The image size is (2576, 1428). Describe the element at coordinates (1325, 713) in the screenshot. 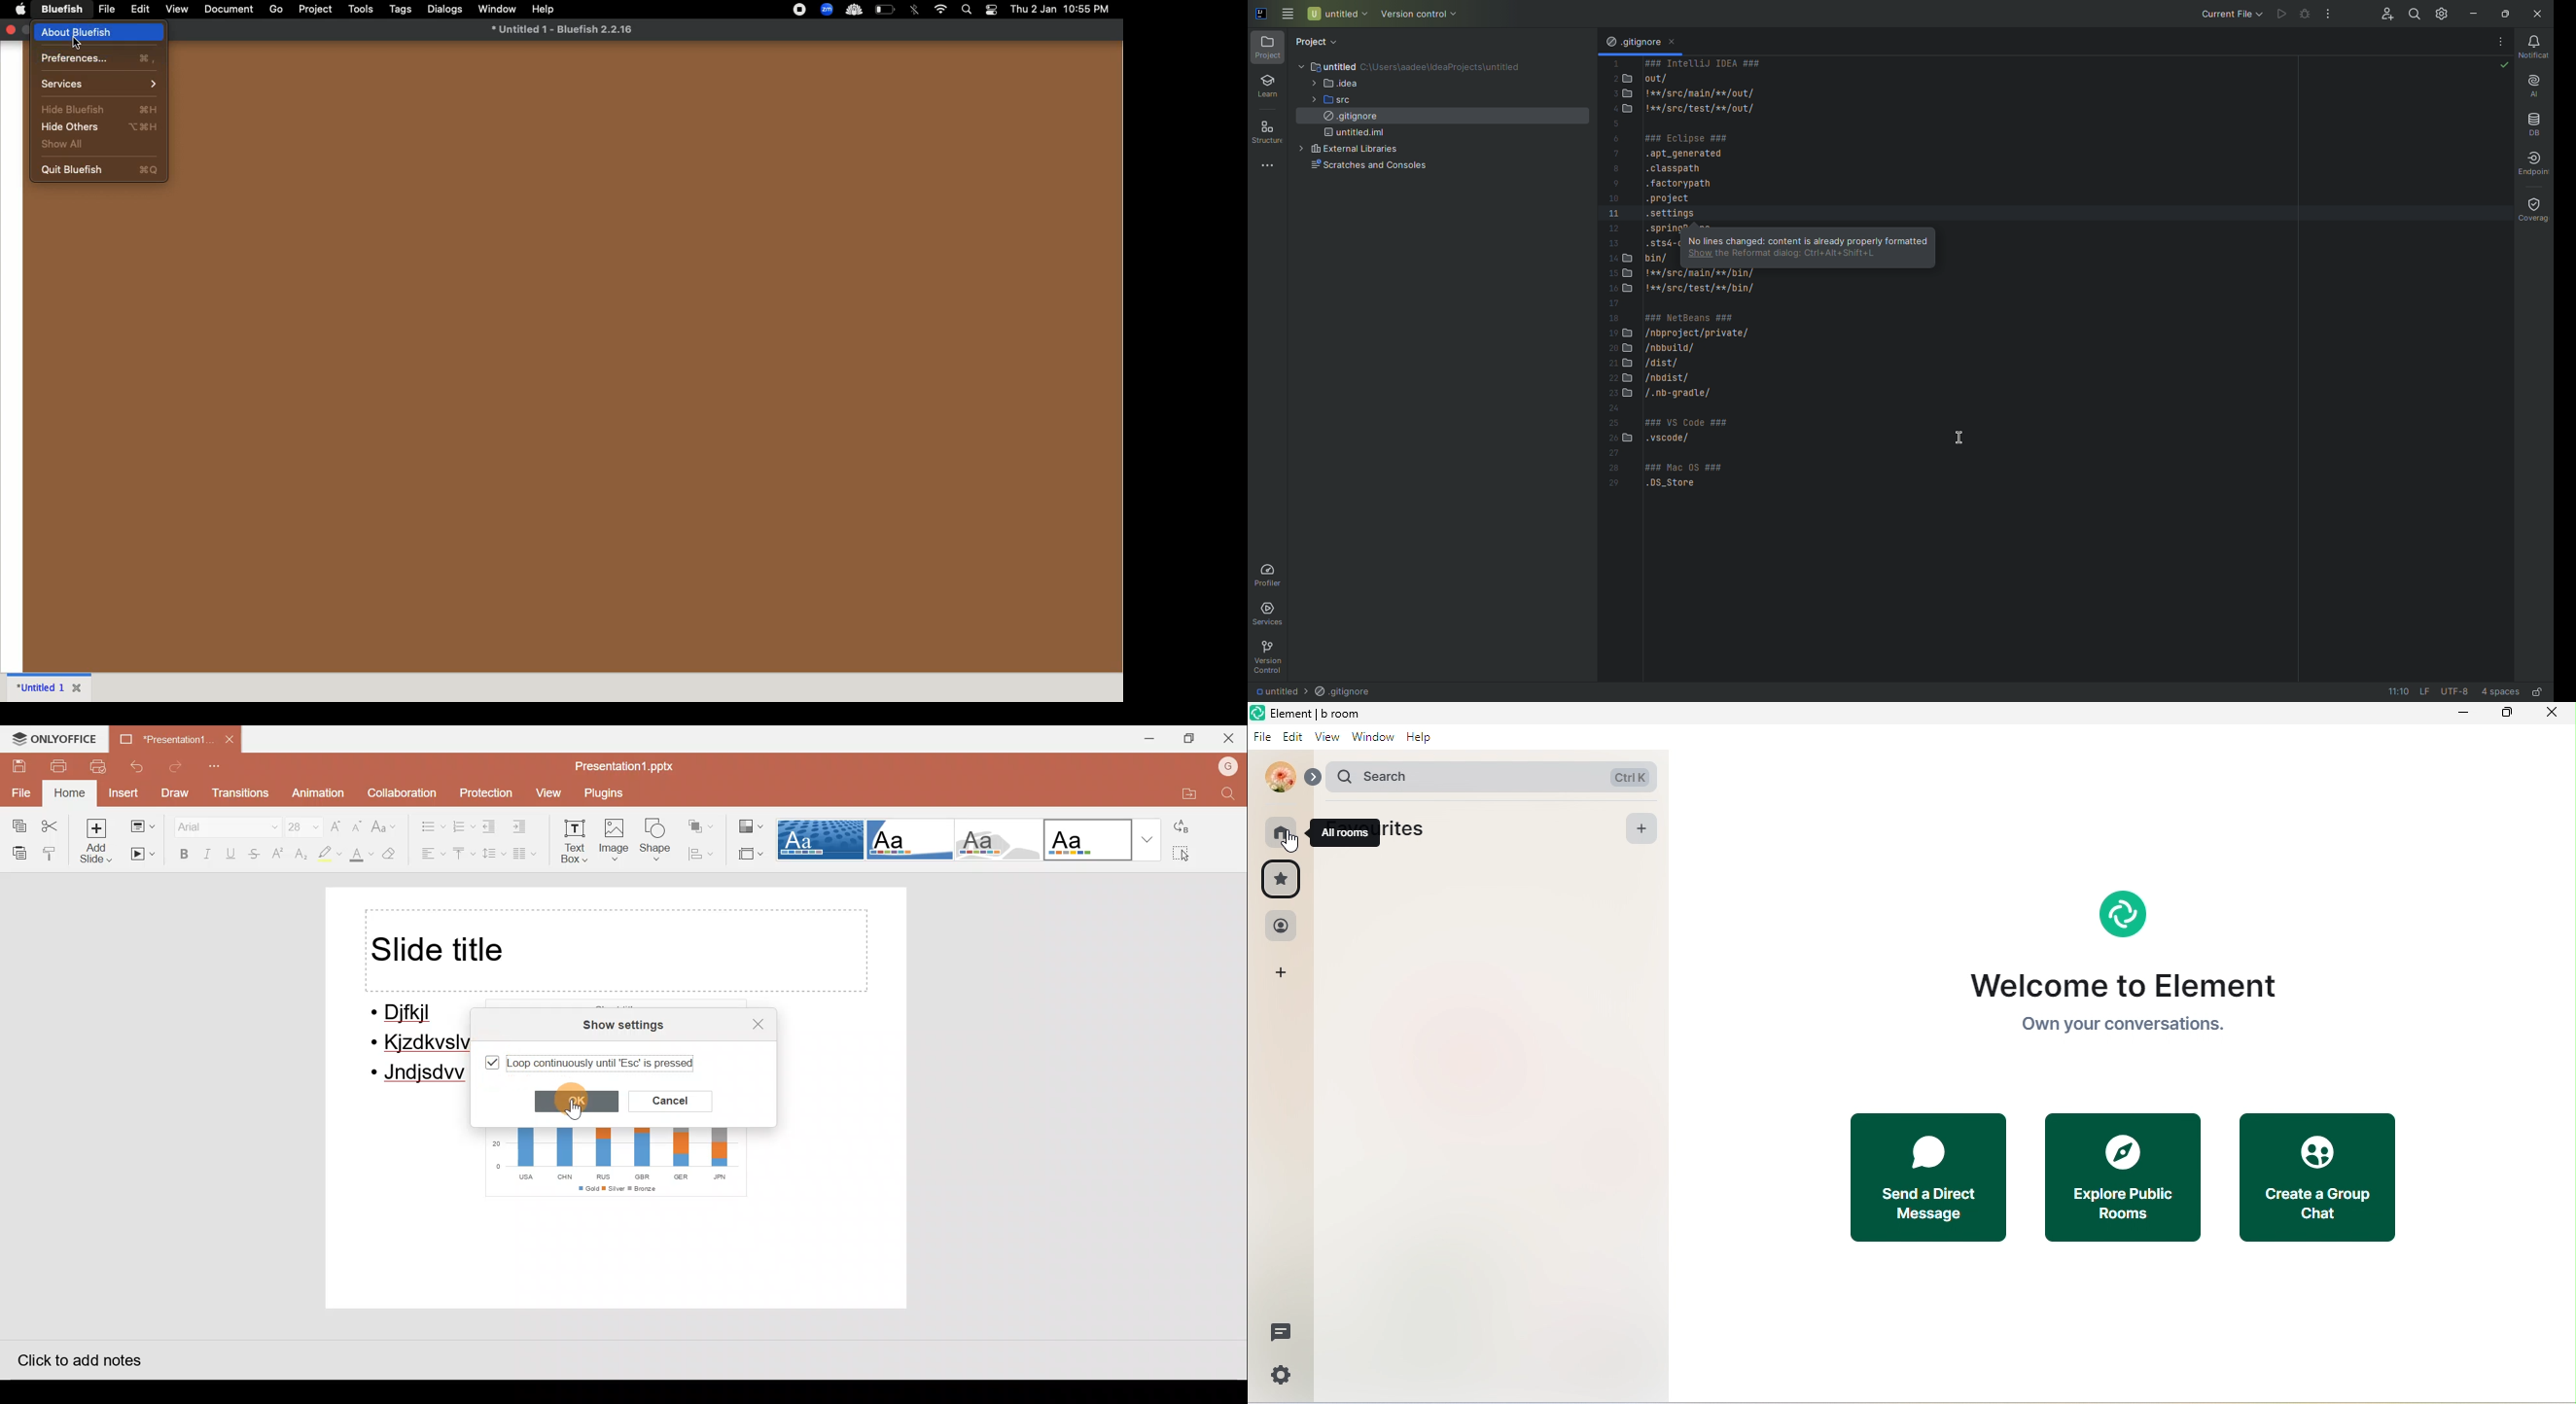

I see `Element | b room` at that location.